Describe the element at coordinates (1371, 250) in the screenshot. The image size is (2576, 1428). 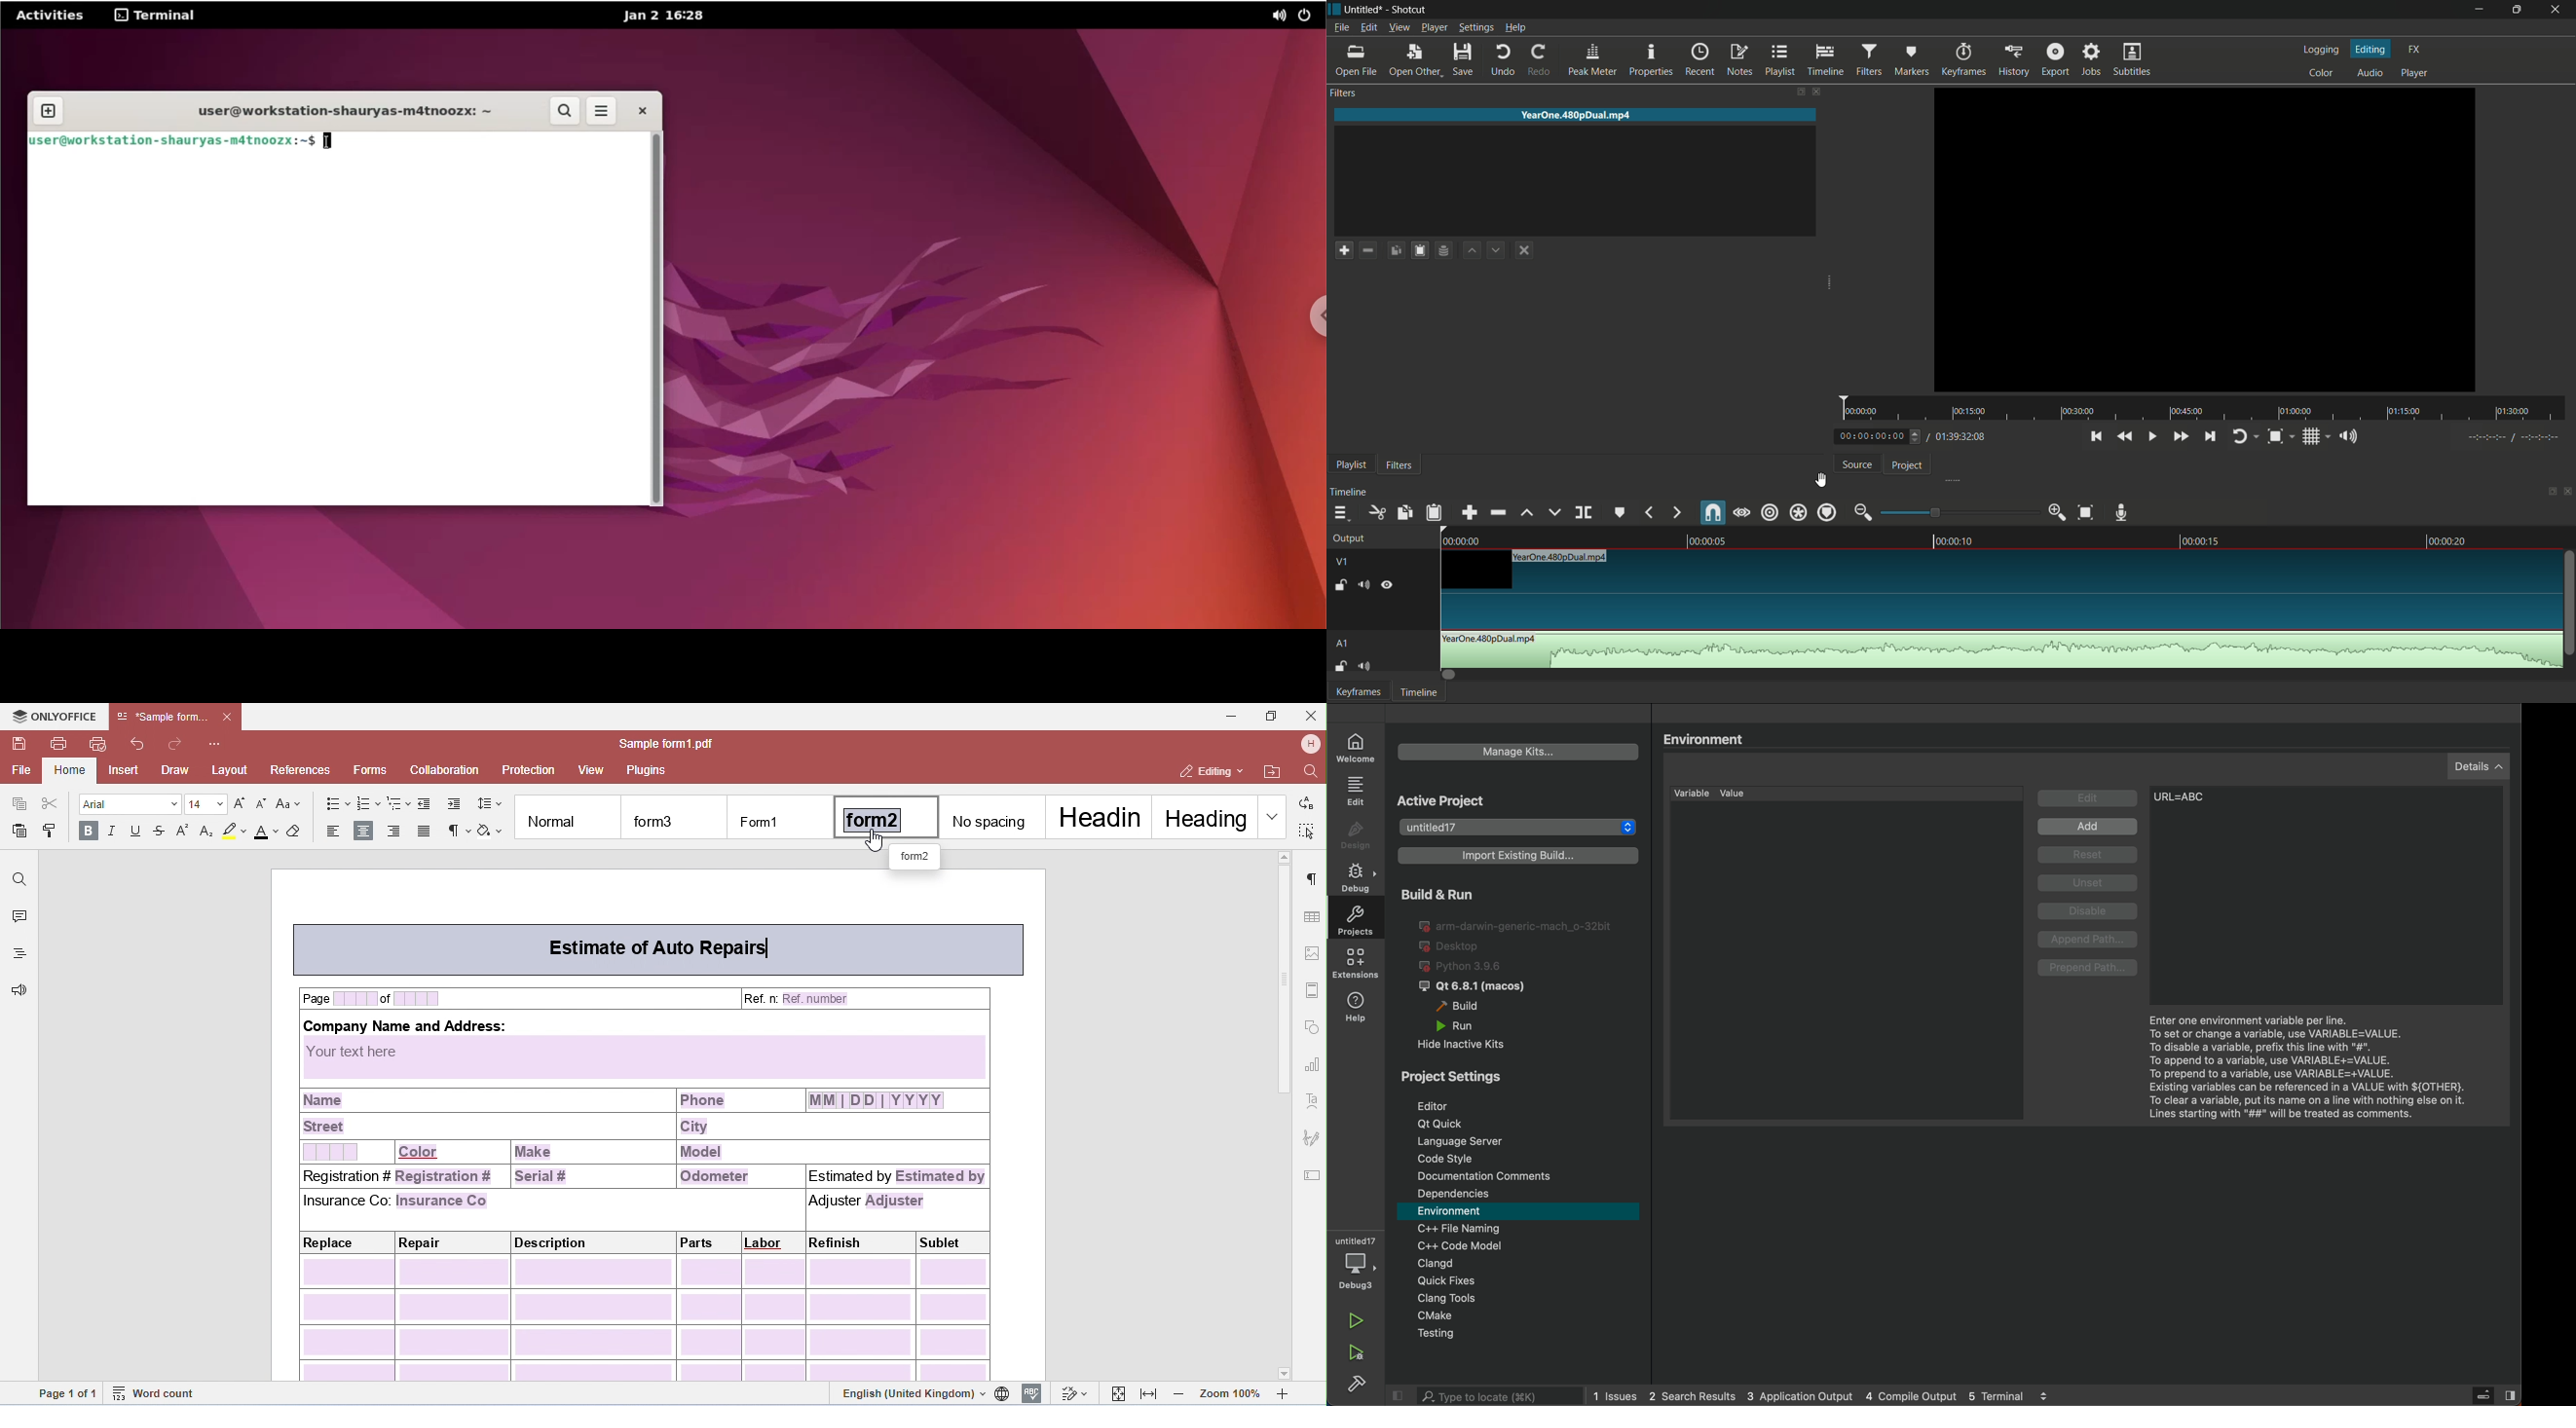
I see `remove a filter` at that location.